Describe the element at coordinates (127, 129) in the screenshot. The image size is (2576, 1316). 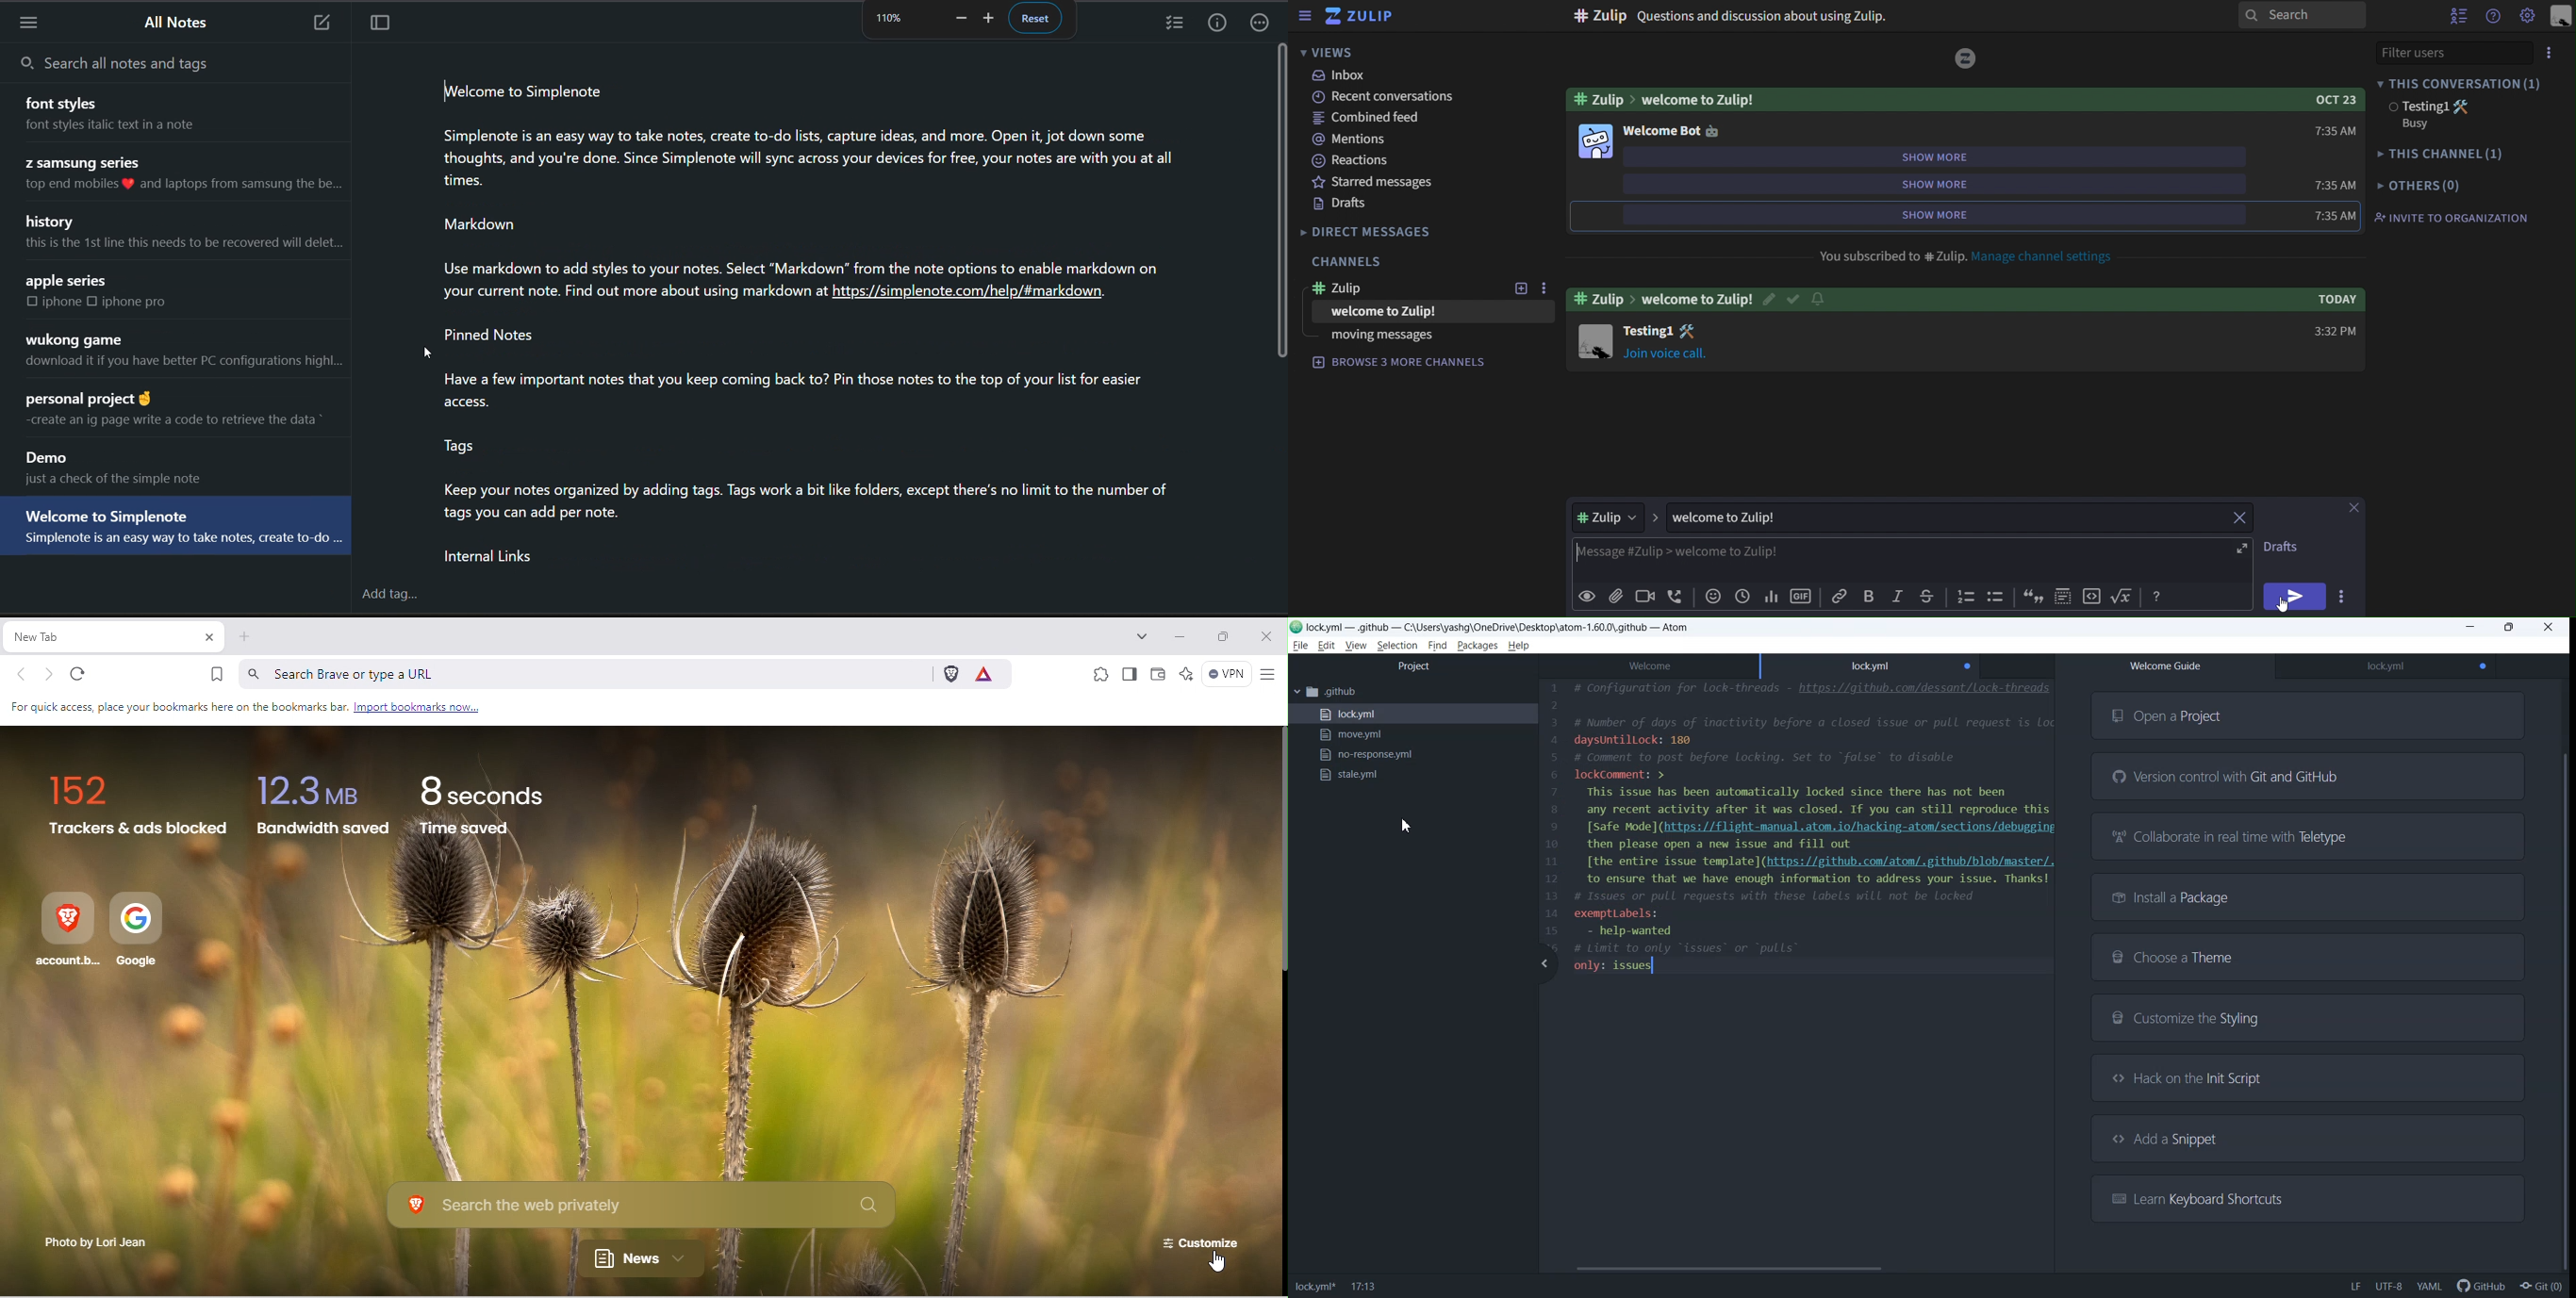
I see `font styles italic text in a note` at that location.